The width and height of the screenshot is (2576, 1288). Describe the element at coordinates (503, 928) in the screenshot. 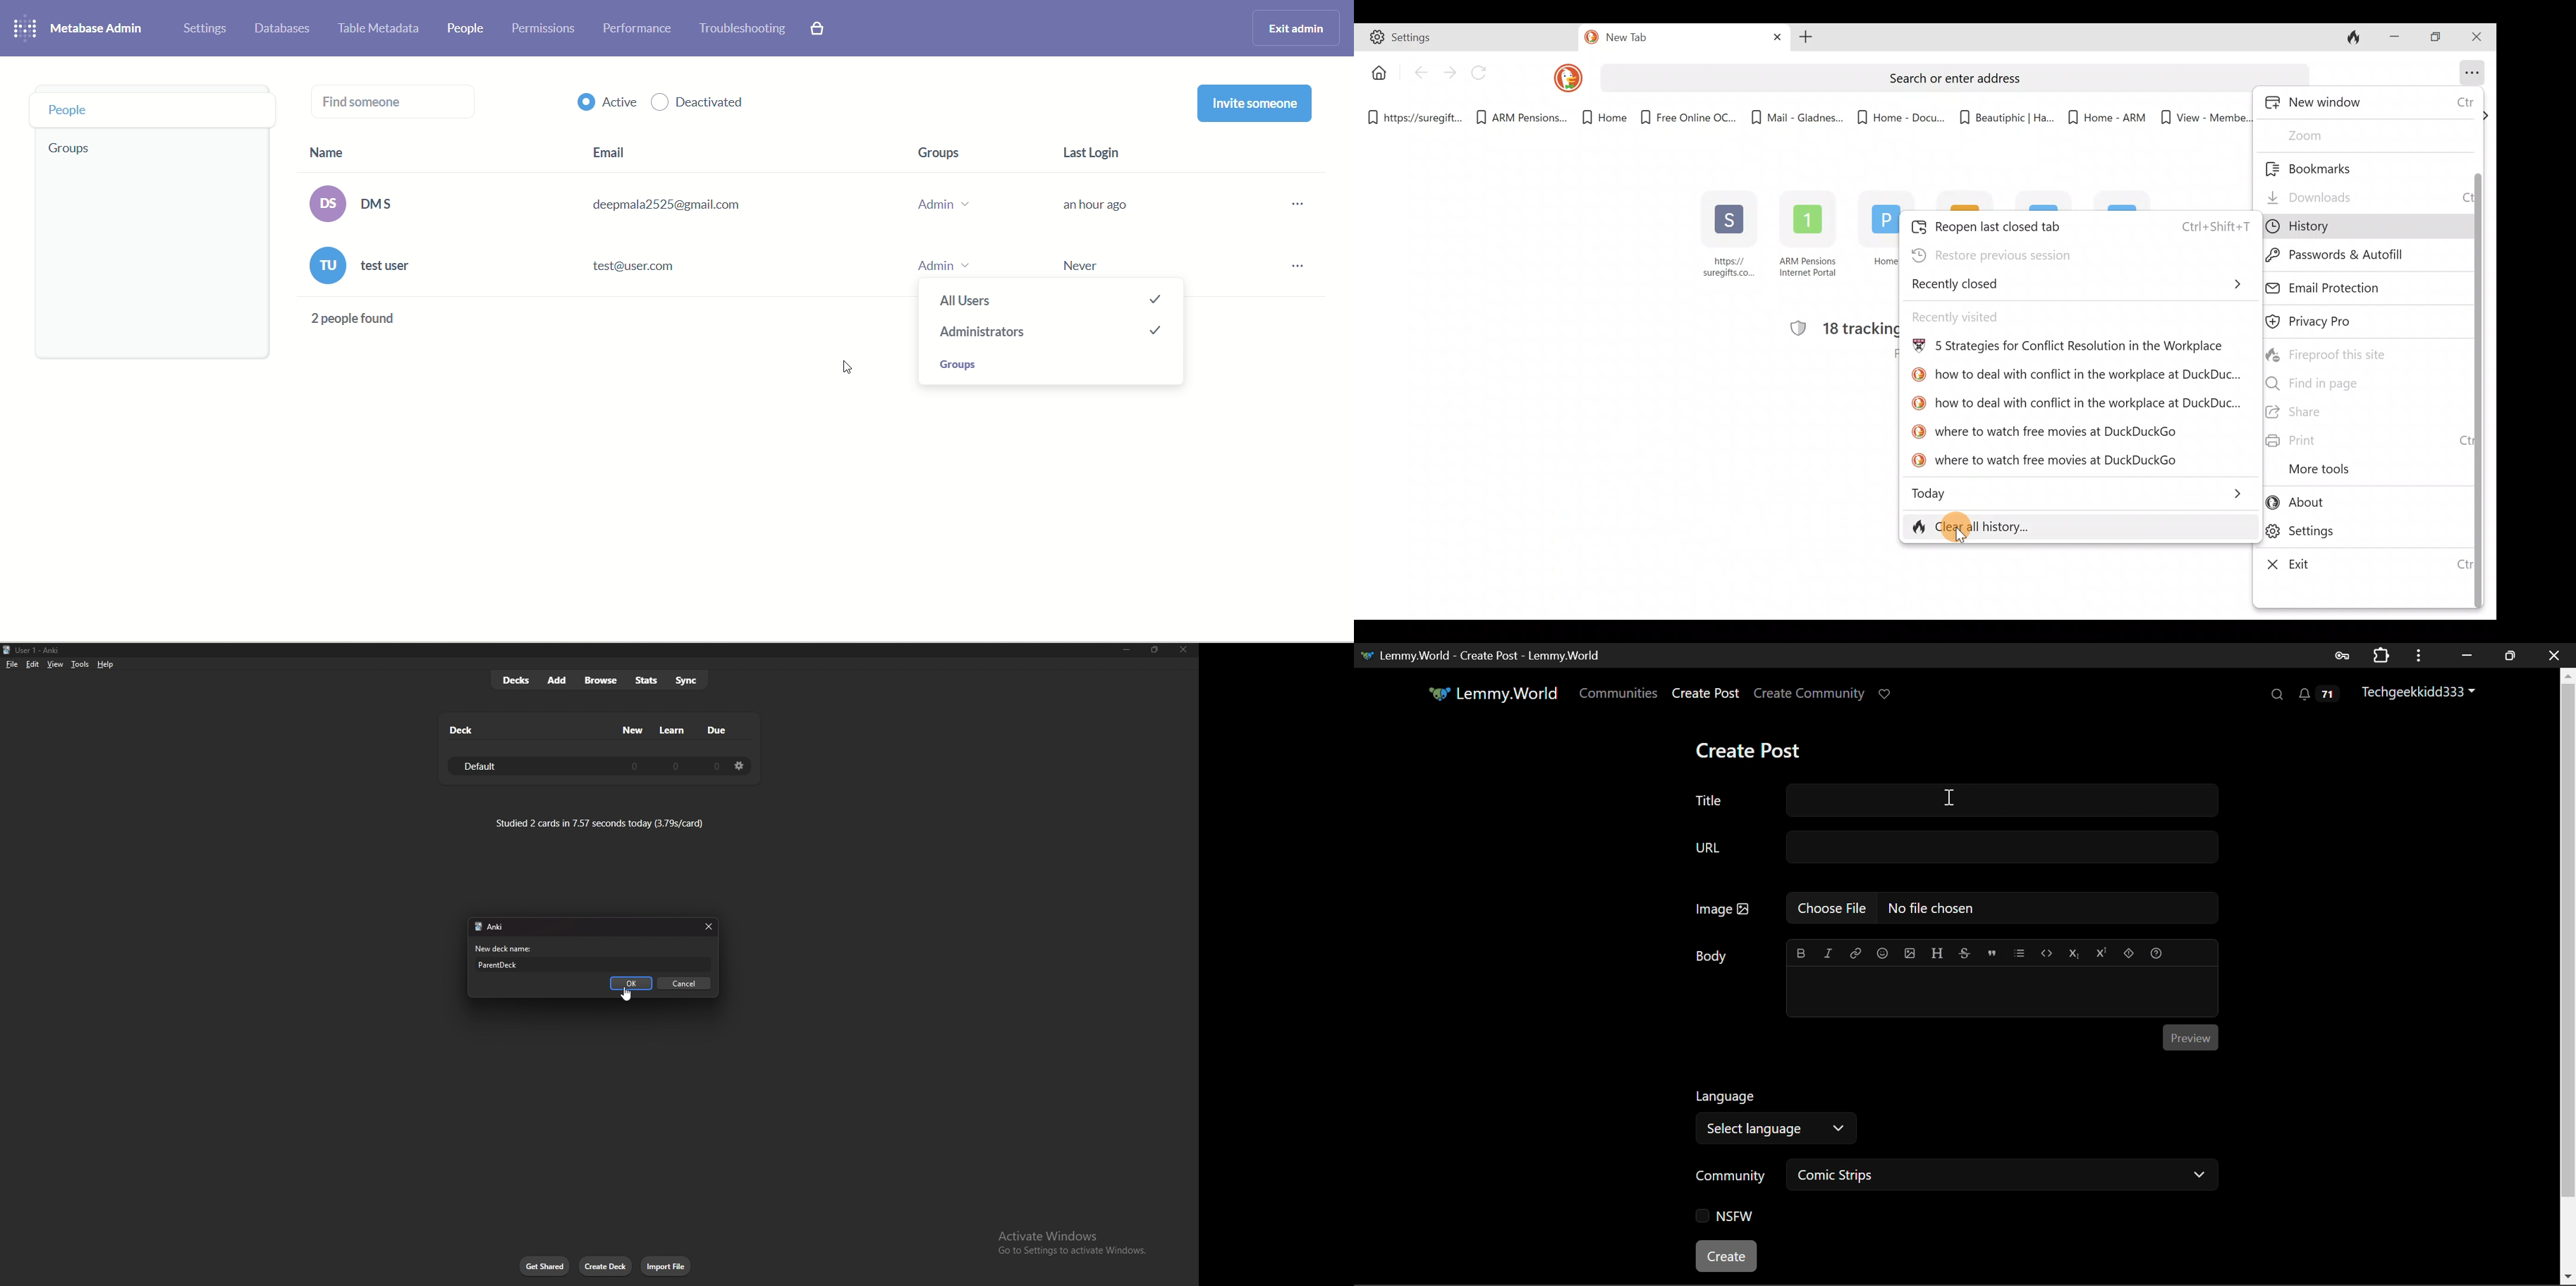

I see `Anki` at that location.